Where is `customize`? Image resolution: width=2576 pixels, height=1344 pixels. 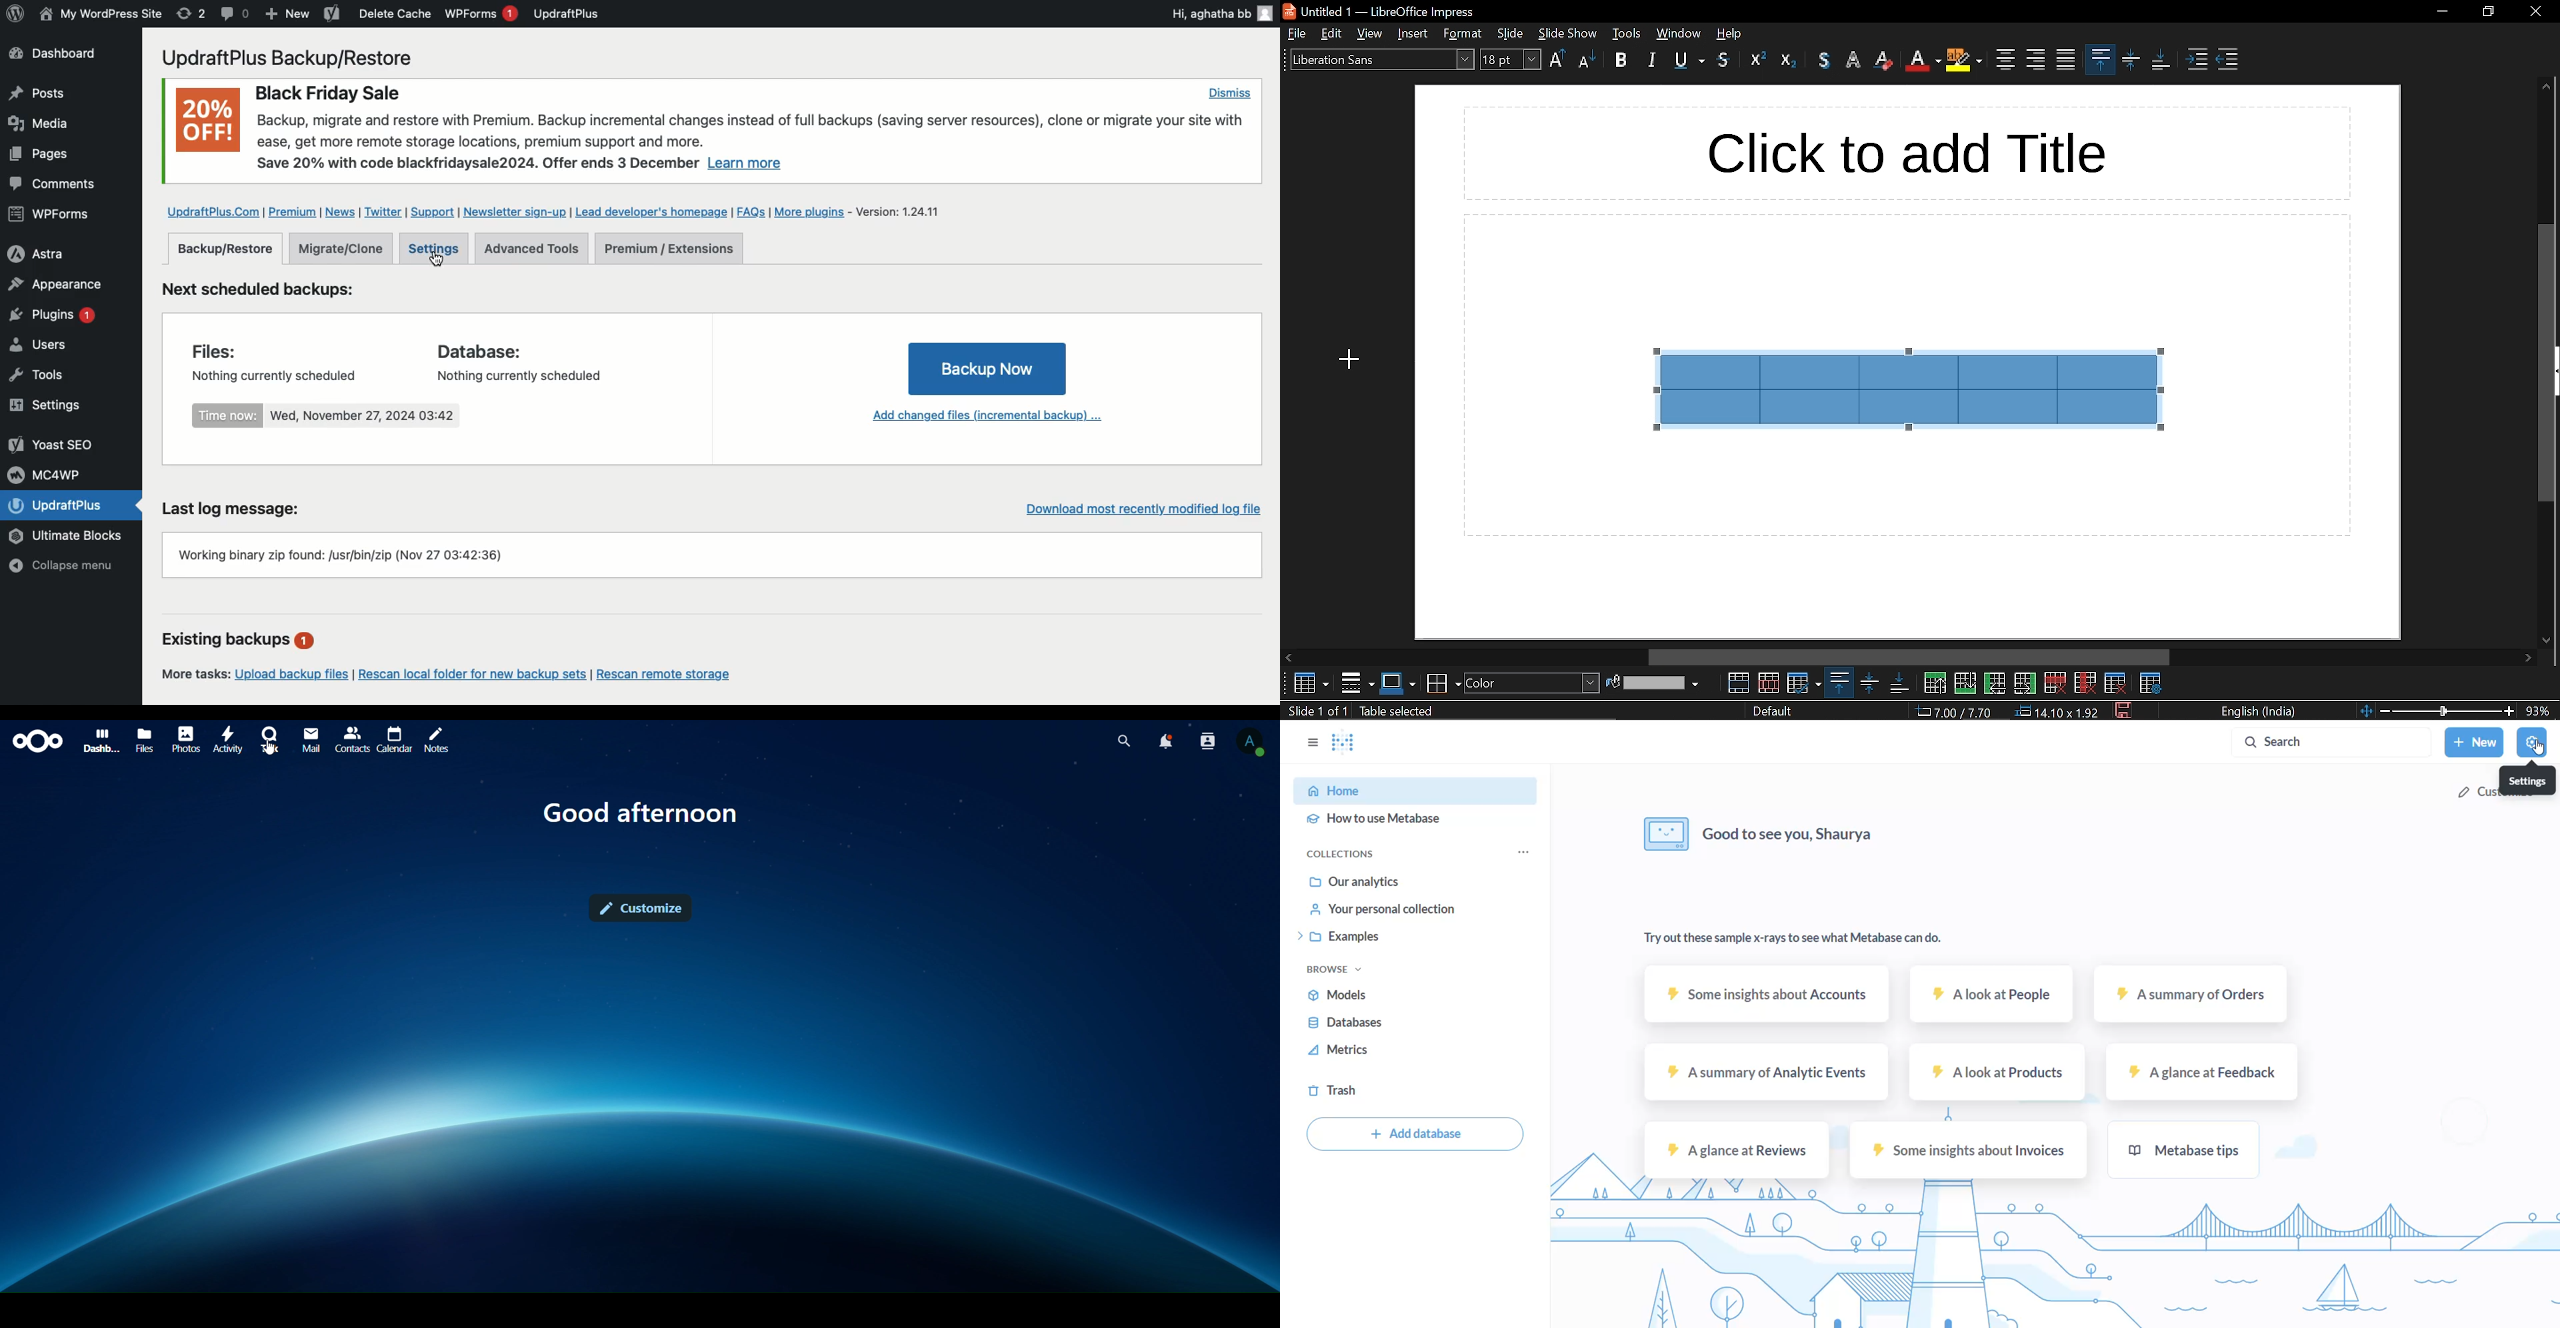 customize is located at coordinates (641, 907).